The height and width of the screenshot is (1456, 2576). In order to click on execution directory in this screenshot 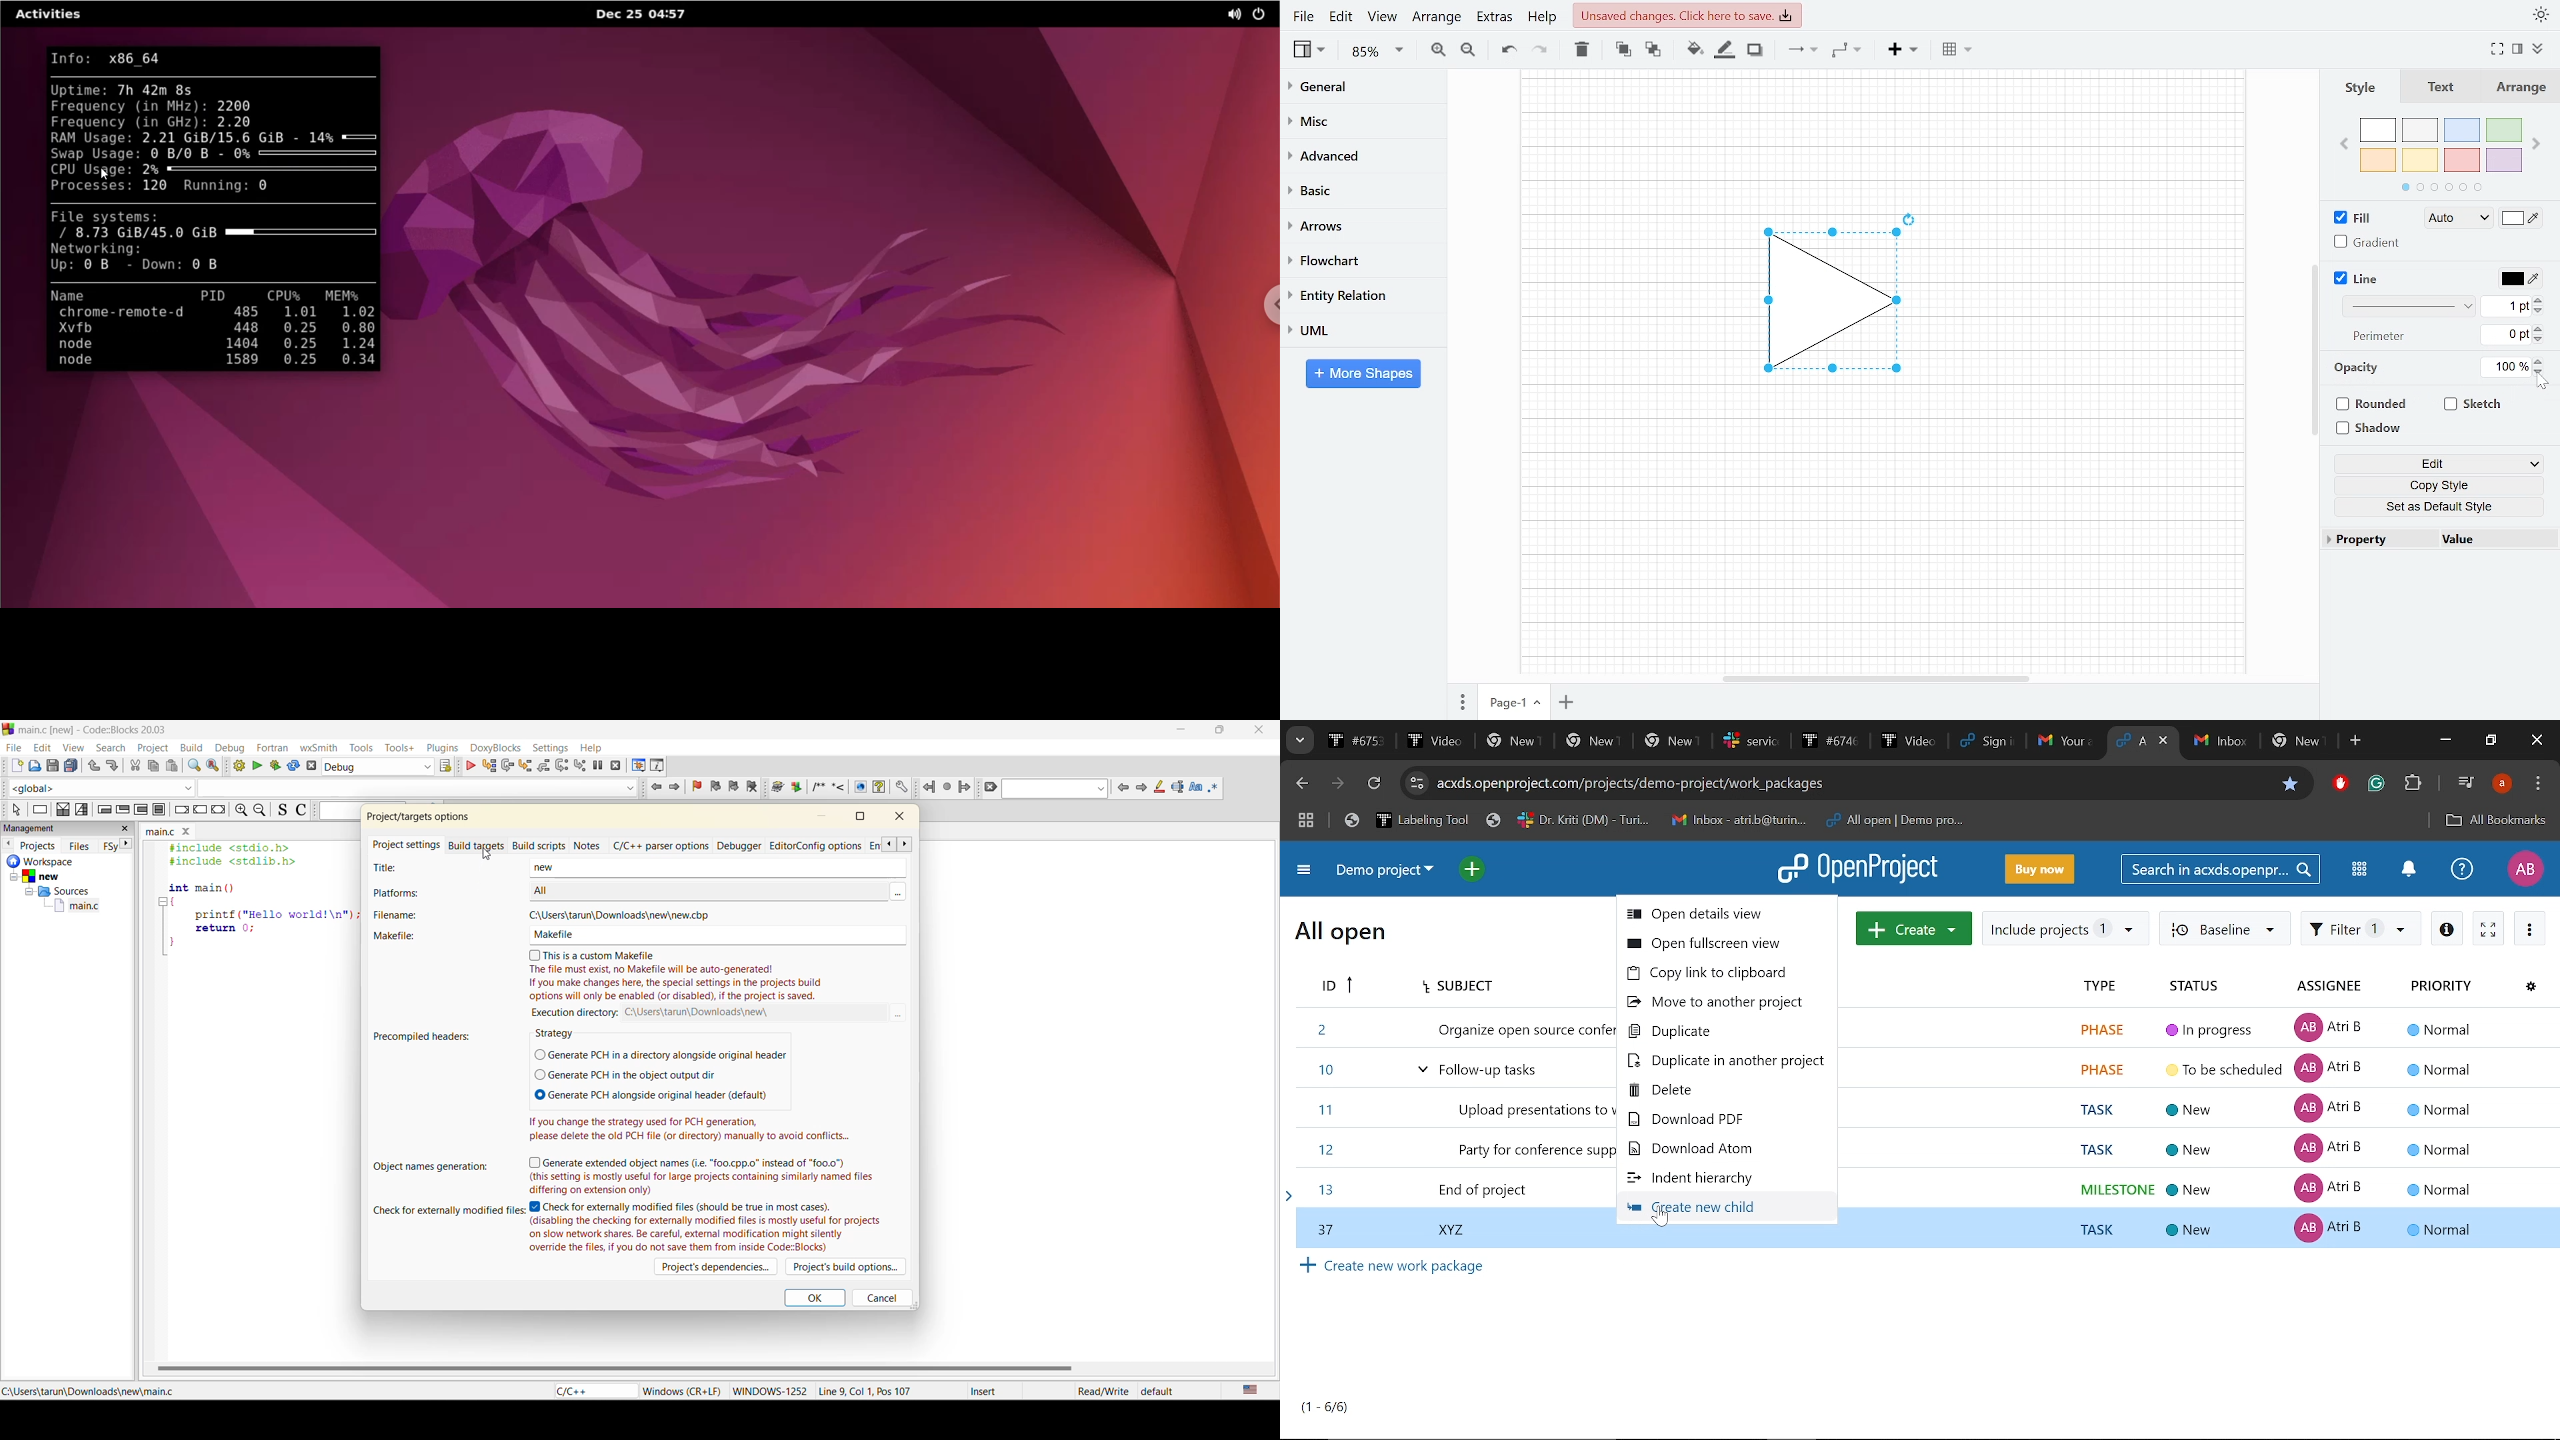, I will do `click(680, 1013)`.